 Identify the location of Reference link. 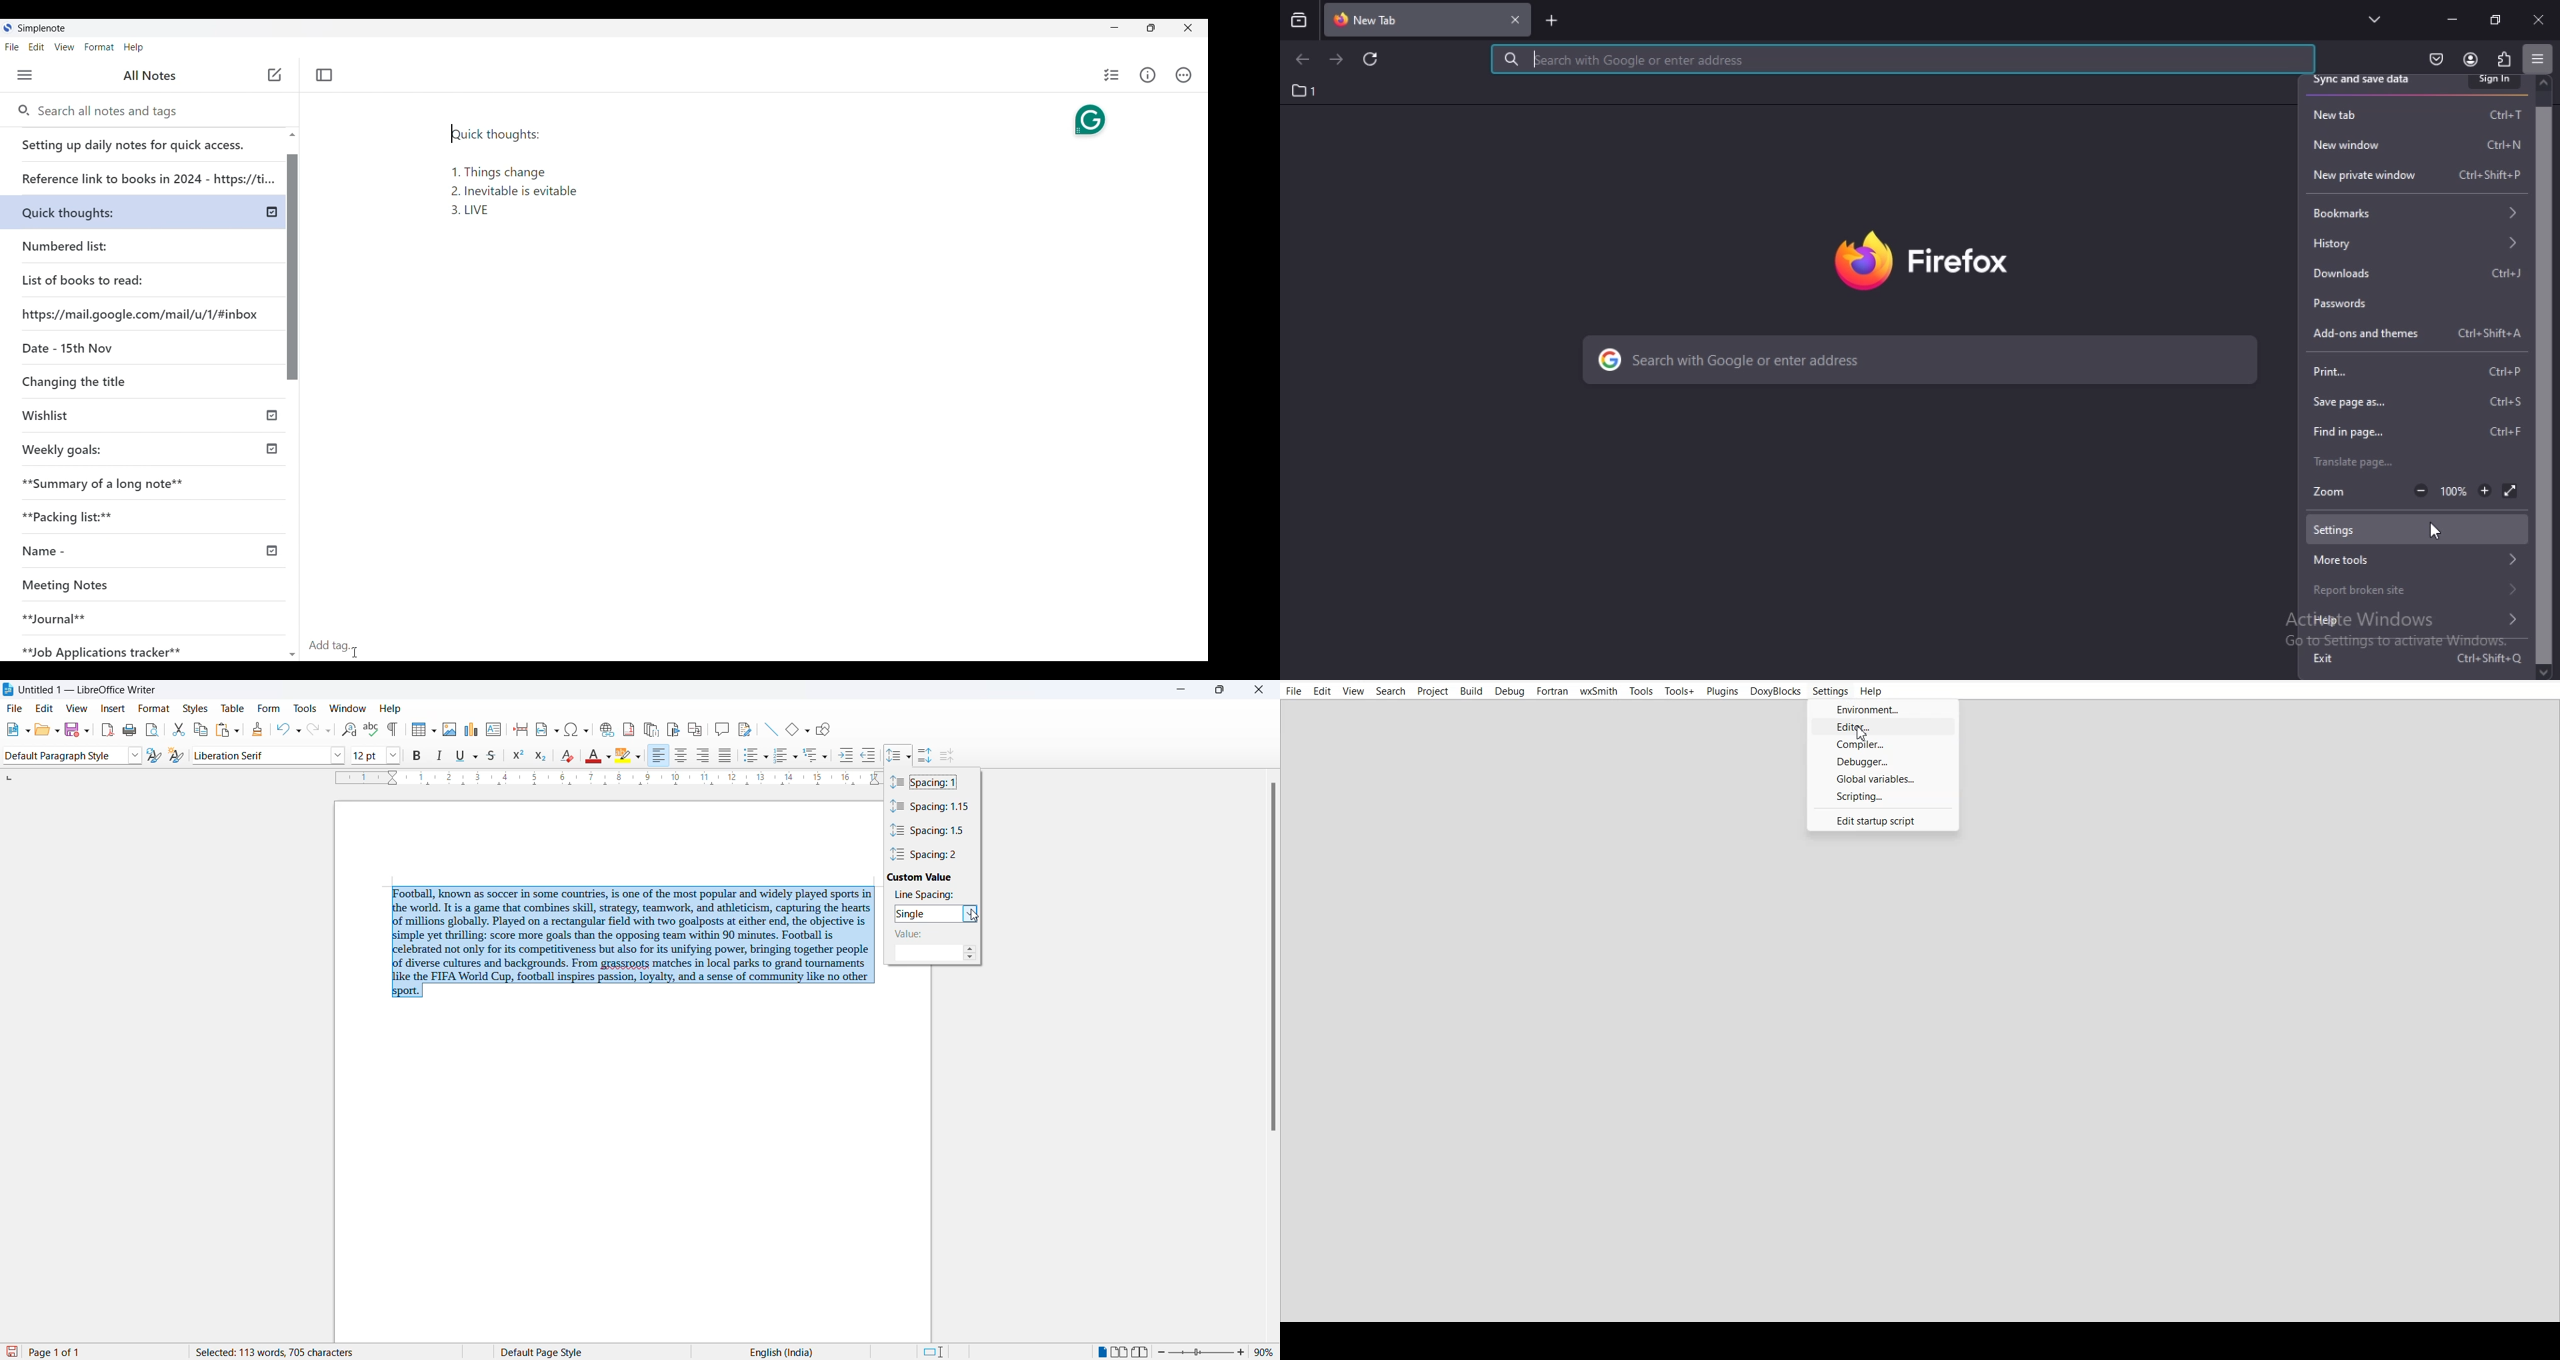
(147, 174).